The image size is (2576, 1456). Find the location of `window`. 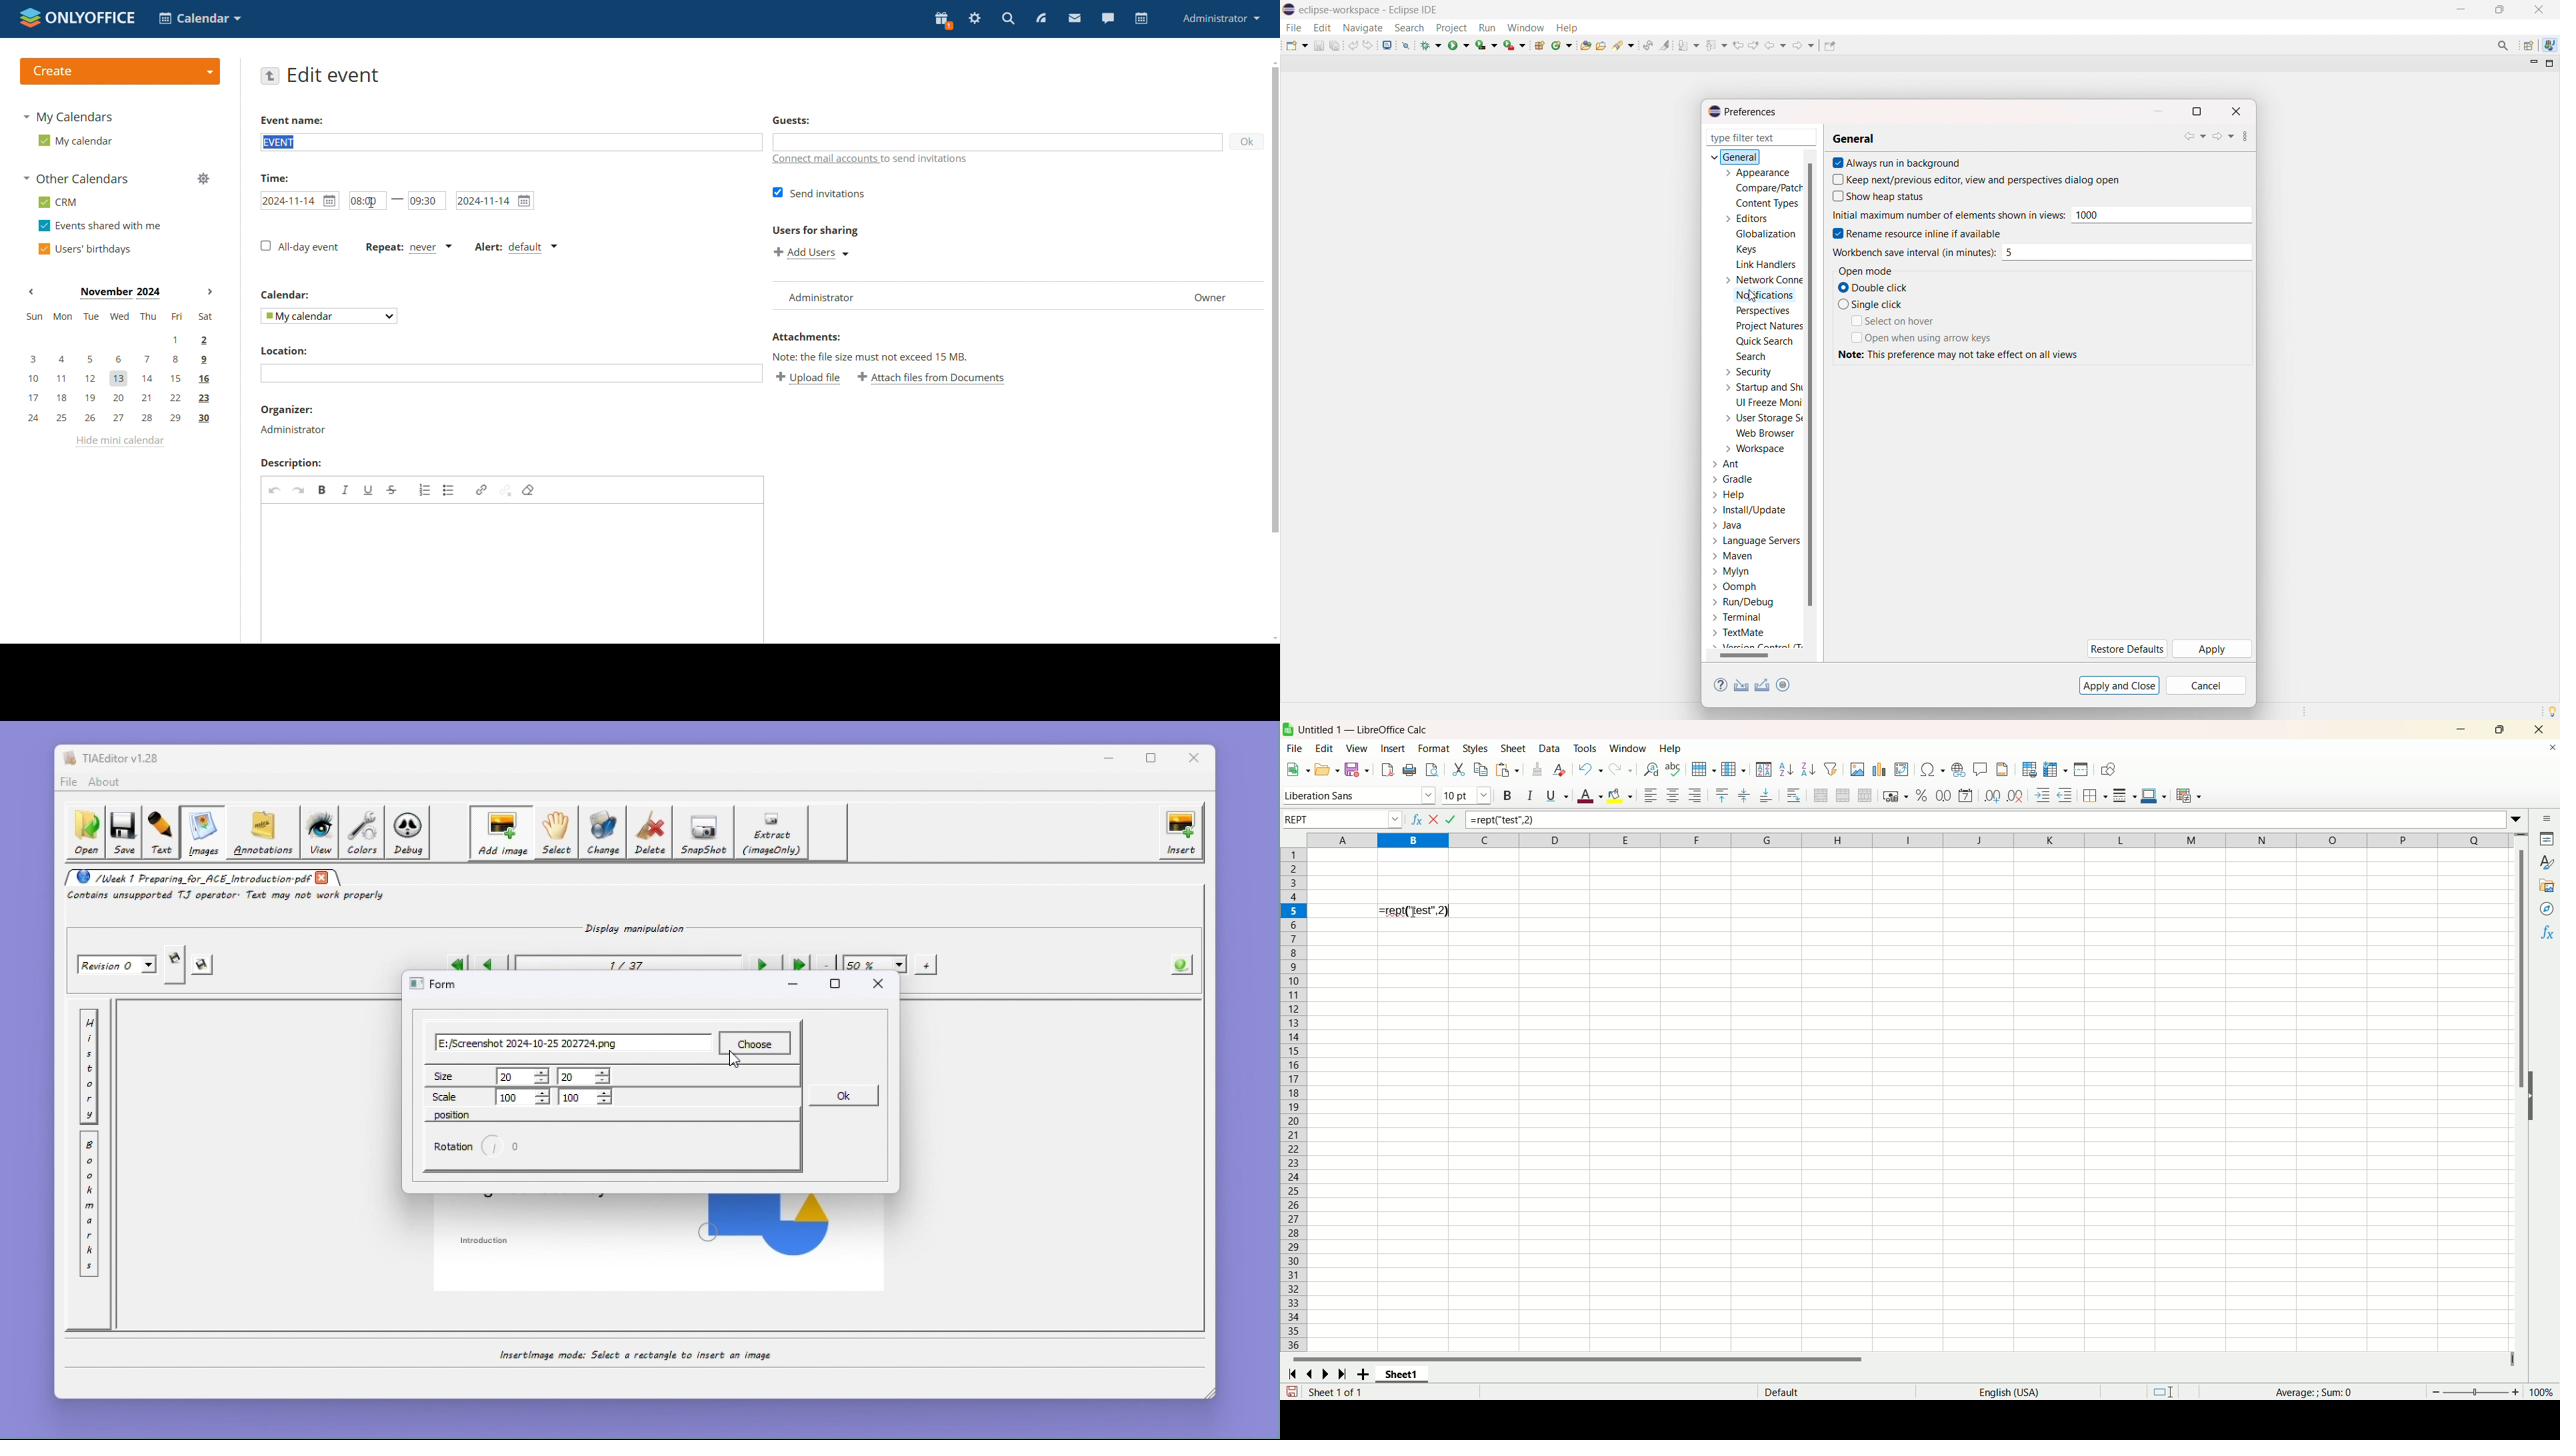

window is located at coordinates (1525, 27).